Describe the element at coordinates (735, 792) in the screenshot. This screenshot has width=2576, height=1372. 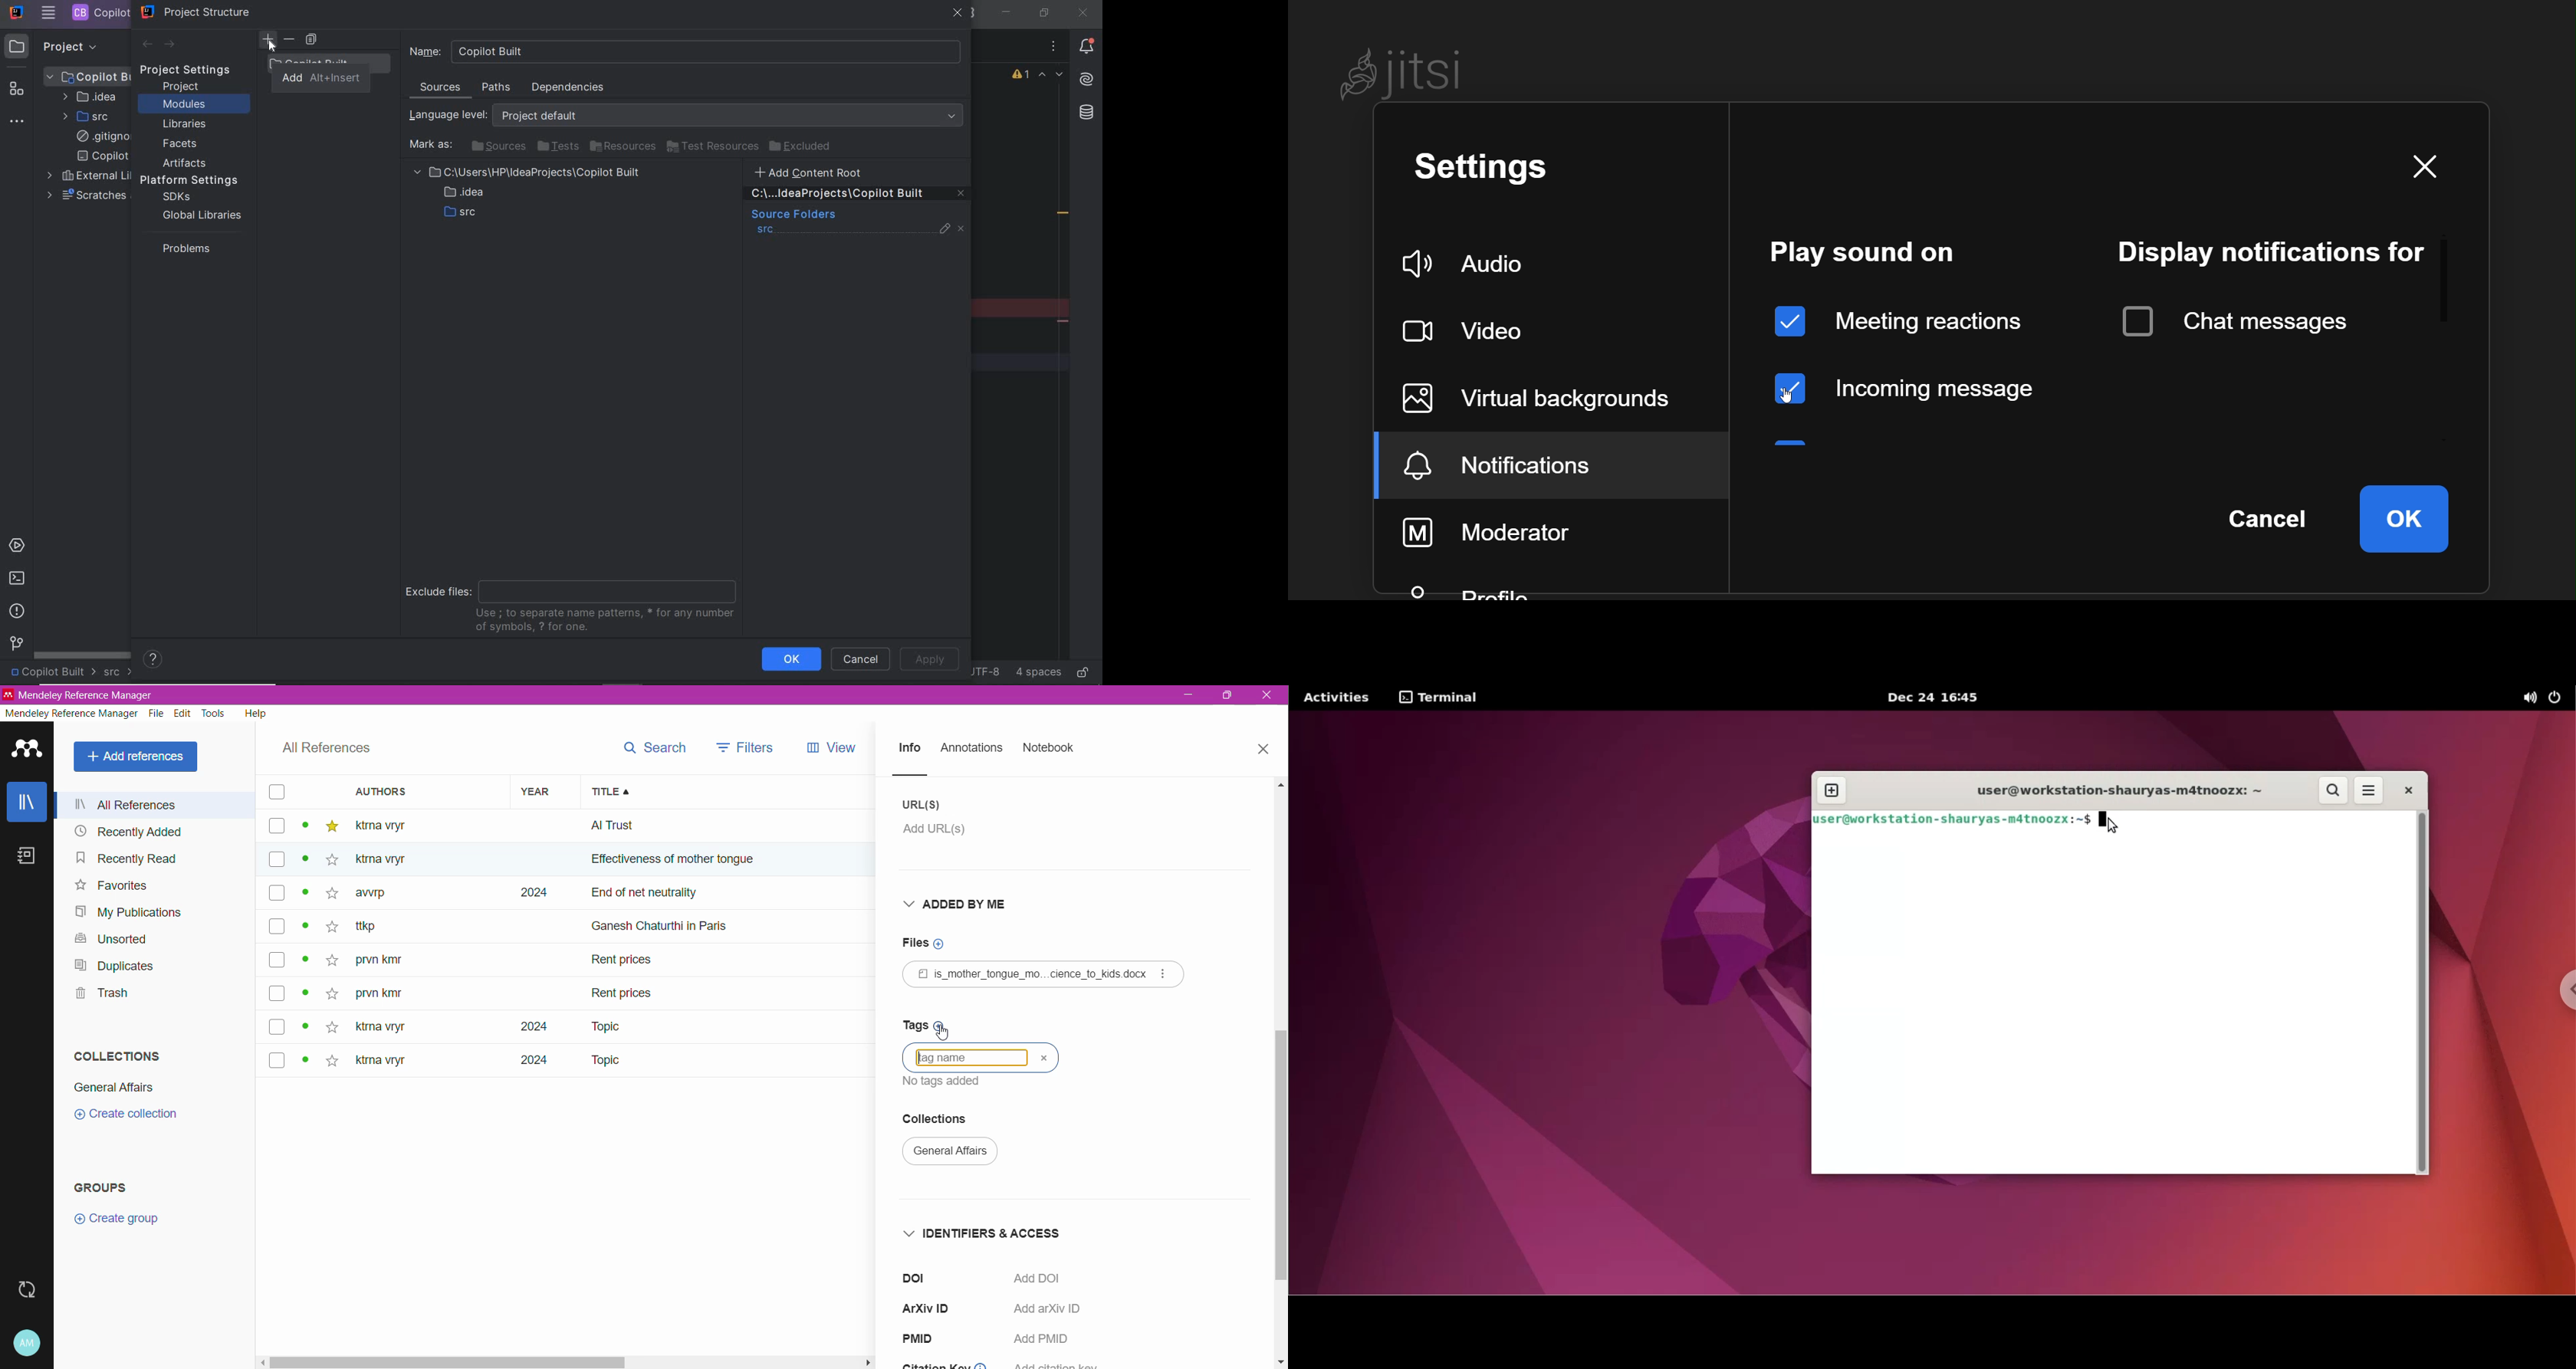
I see `Title` at that location.